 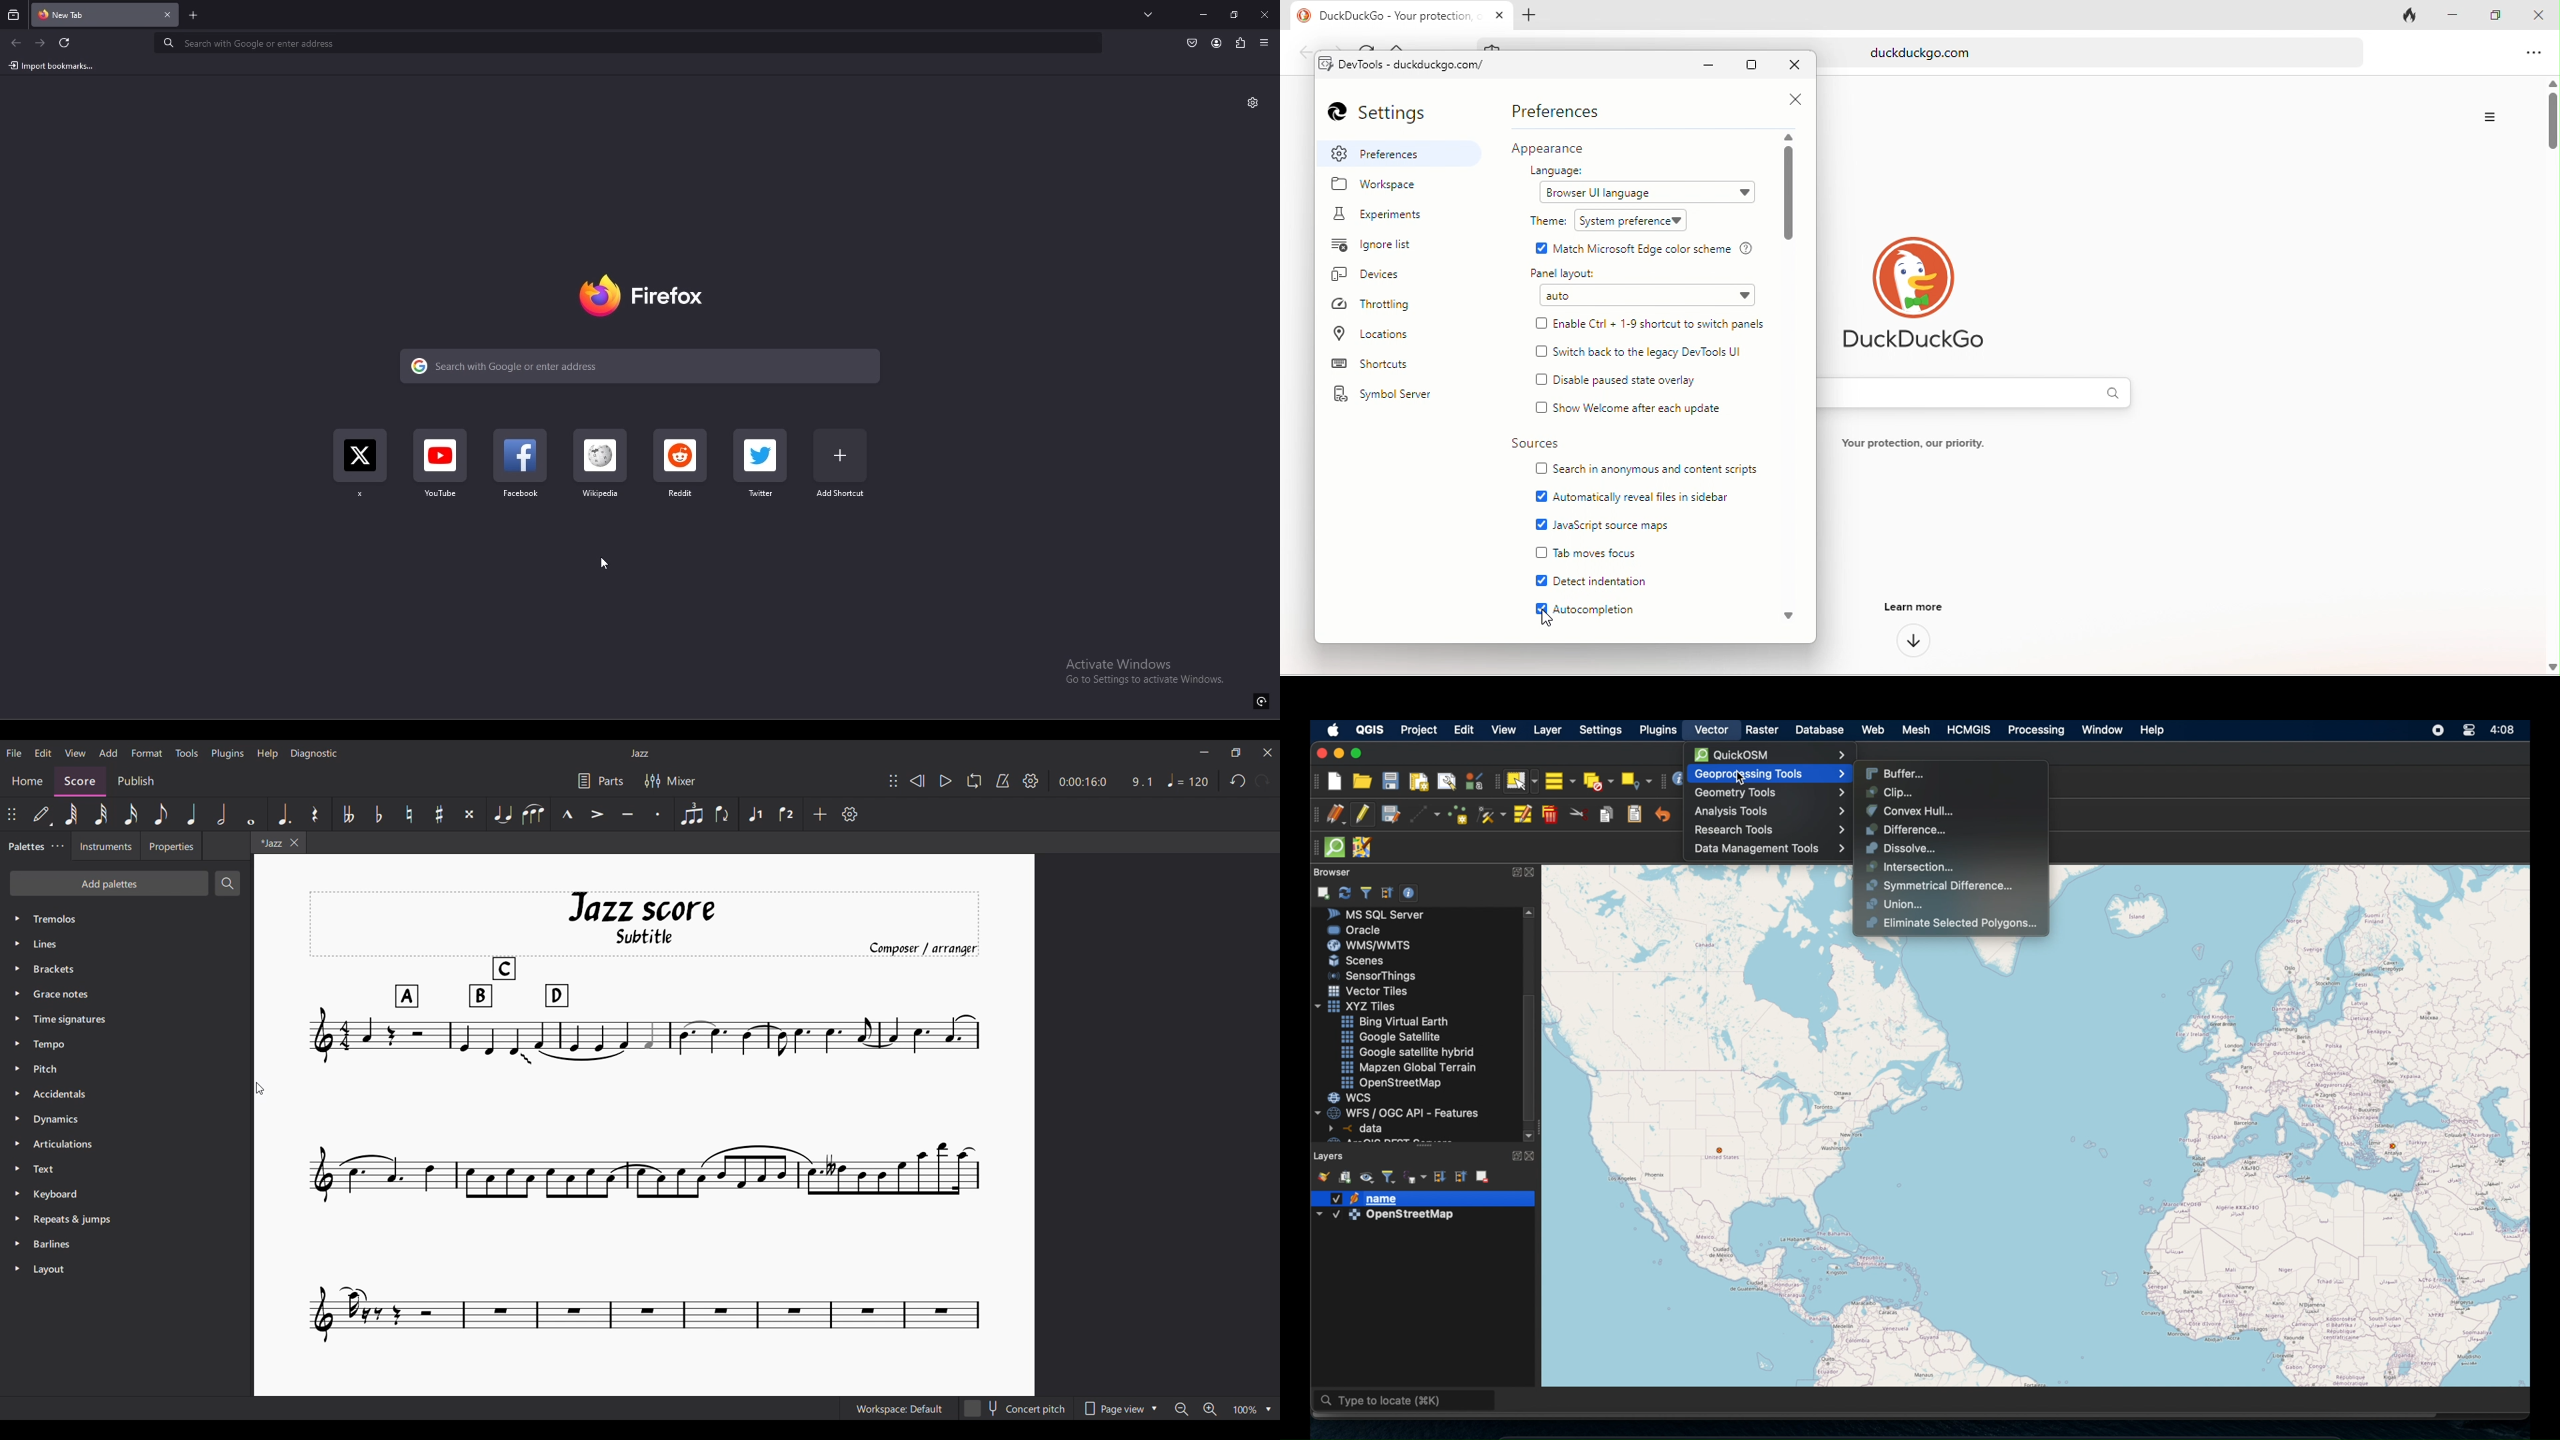 I want to click on Accidentals, so click(x=127, y=1094).